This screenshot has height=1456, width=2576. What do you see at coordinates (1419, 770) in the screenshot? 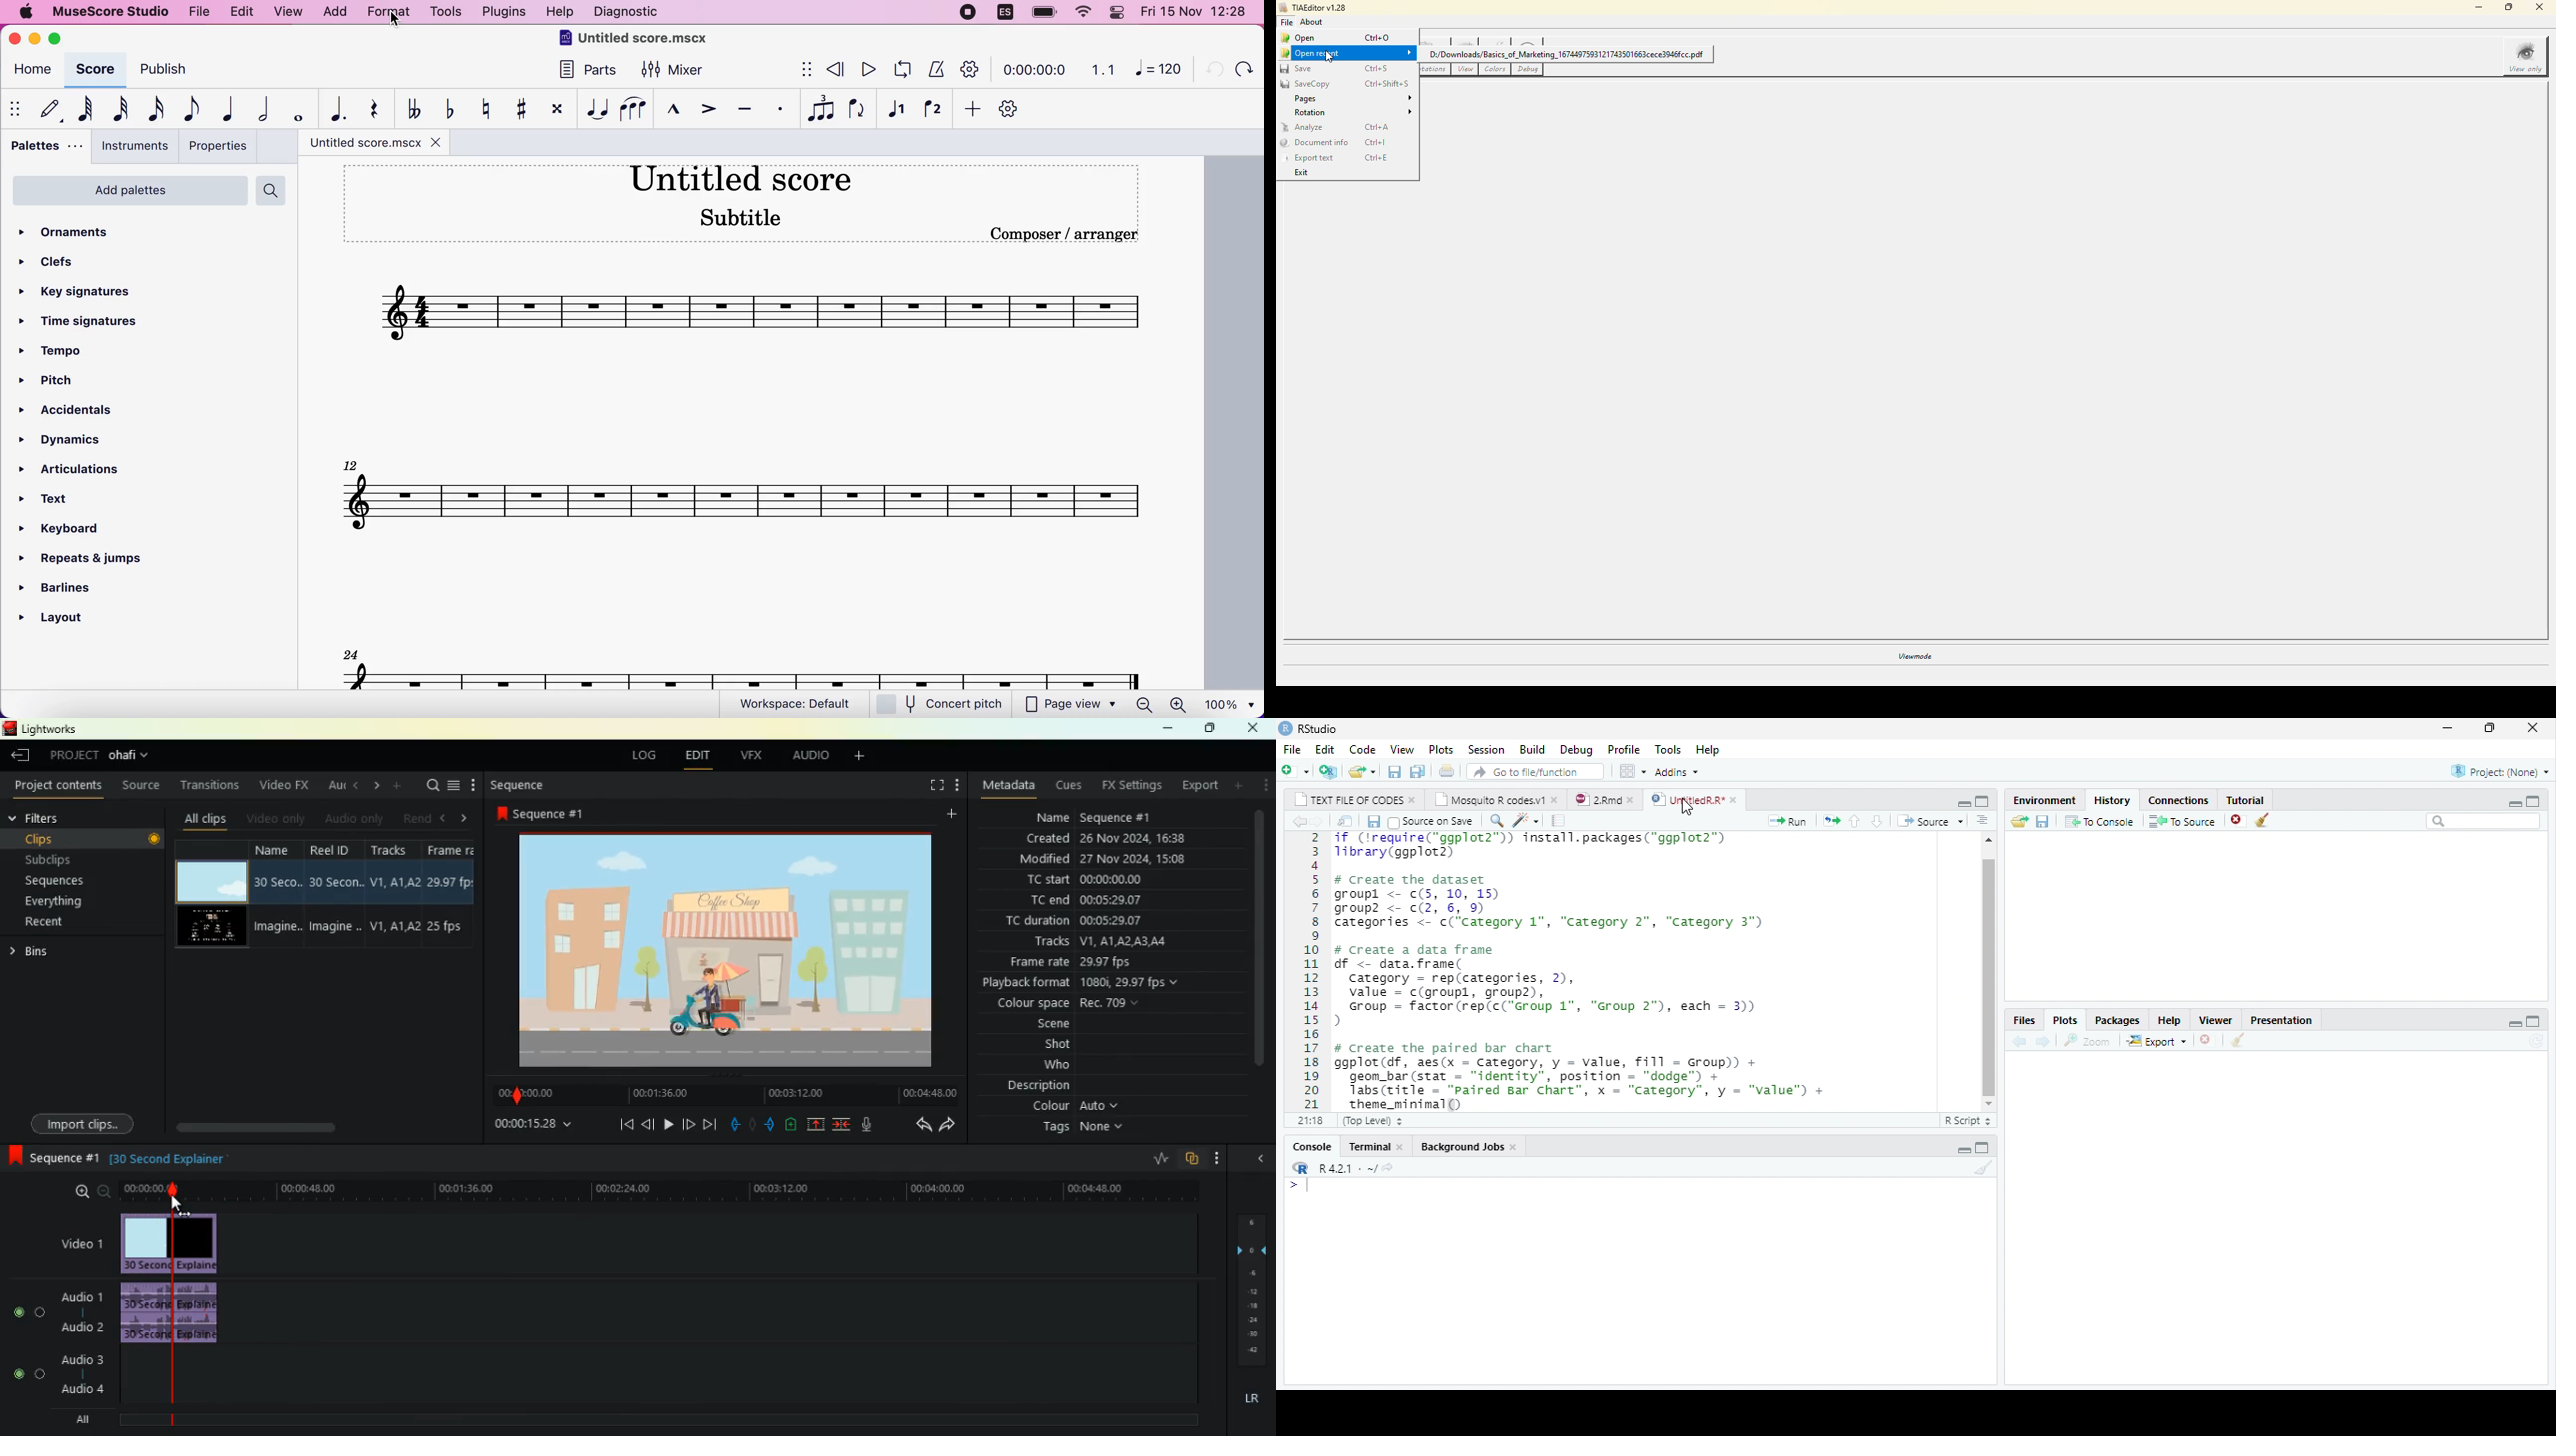
I see `save all document` at bounding box center [1419, 770].